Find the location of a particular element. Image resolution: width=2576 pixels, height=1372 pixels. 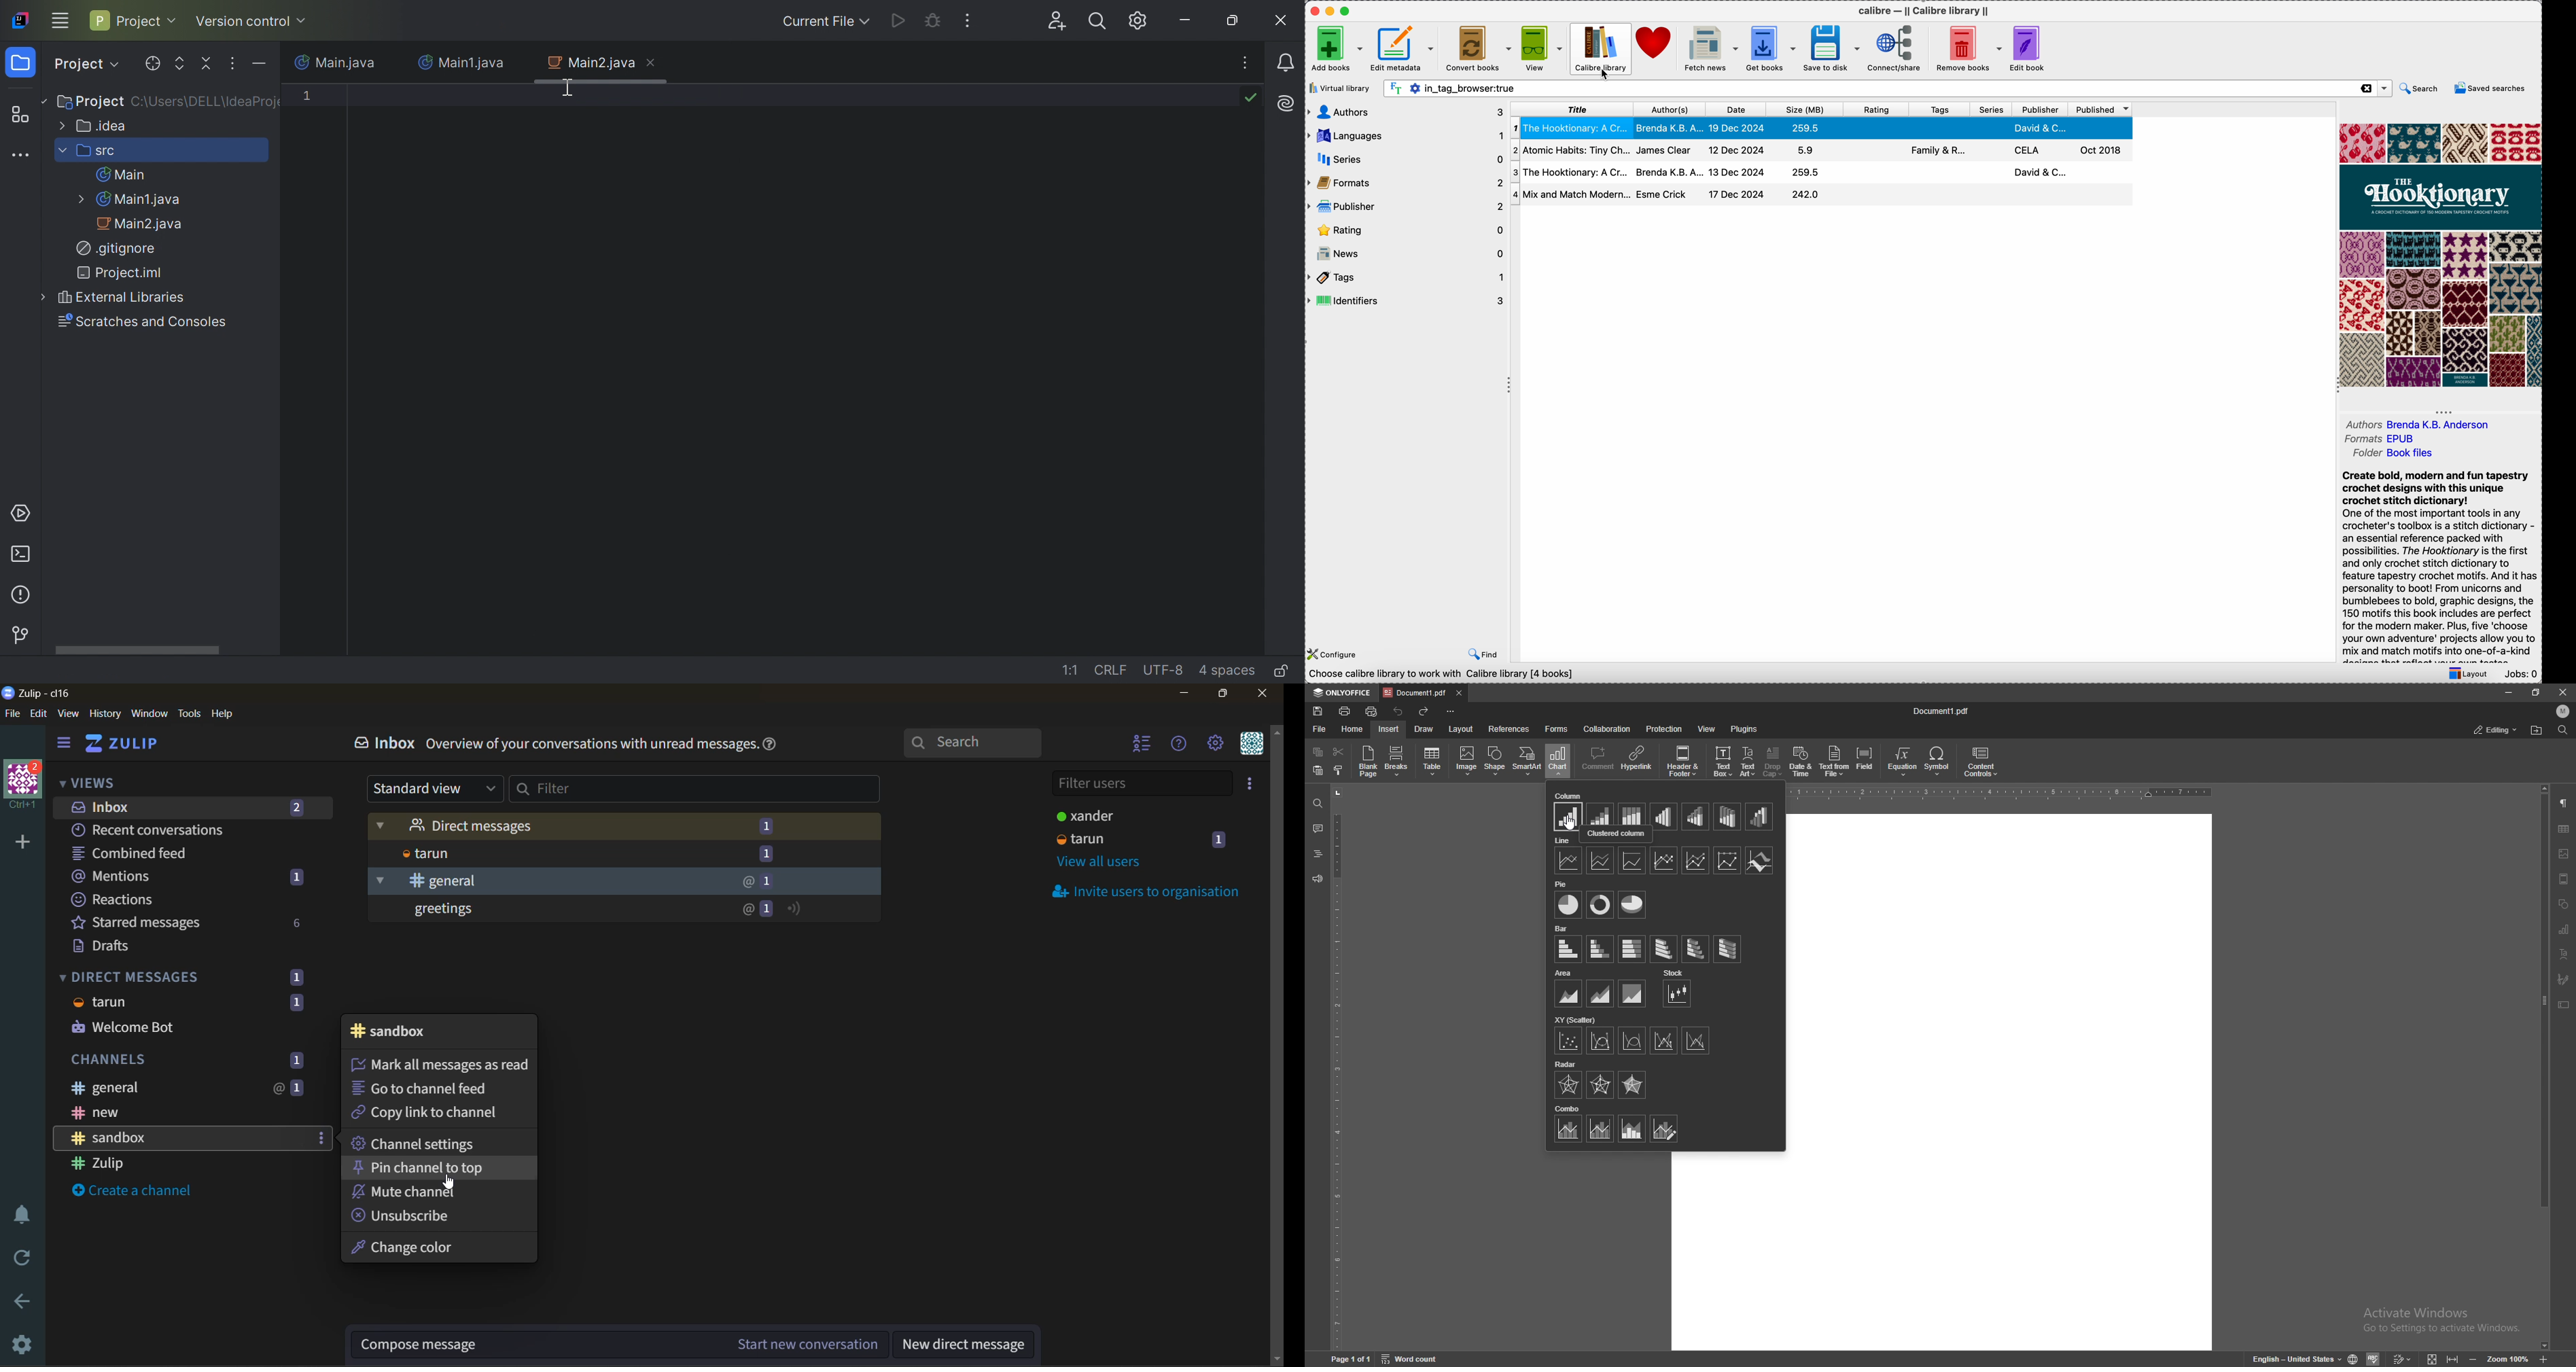

column  is located at coordinates (1570, 795).